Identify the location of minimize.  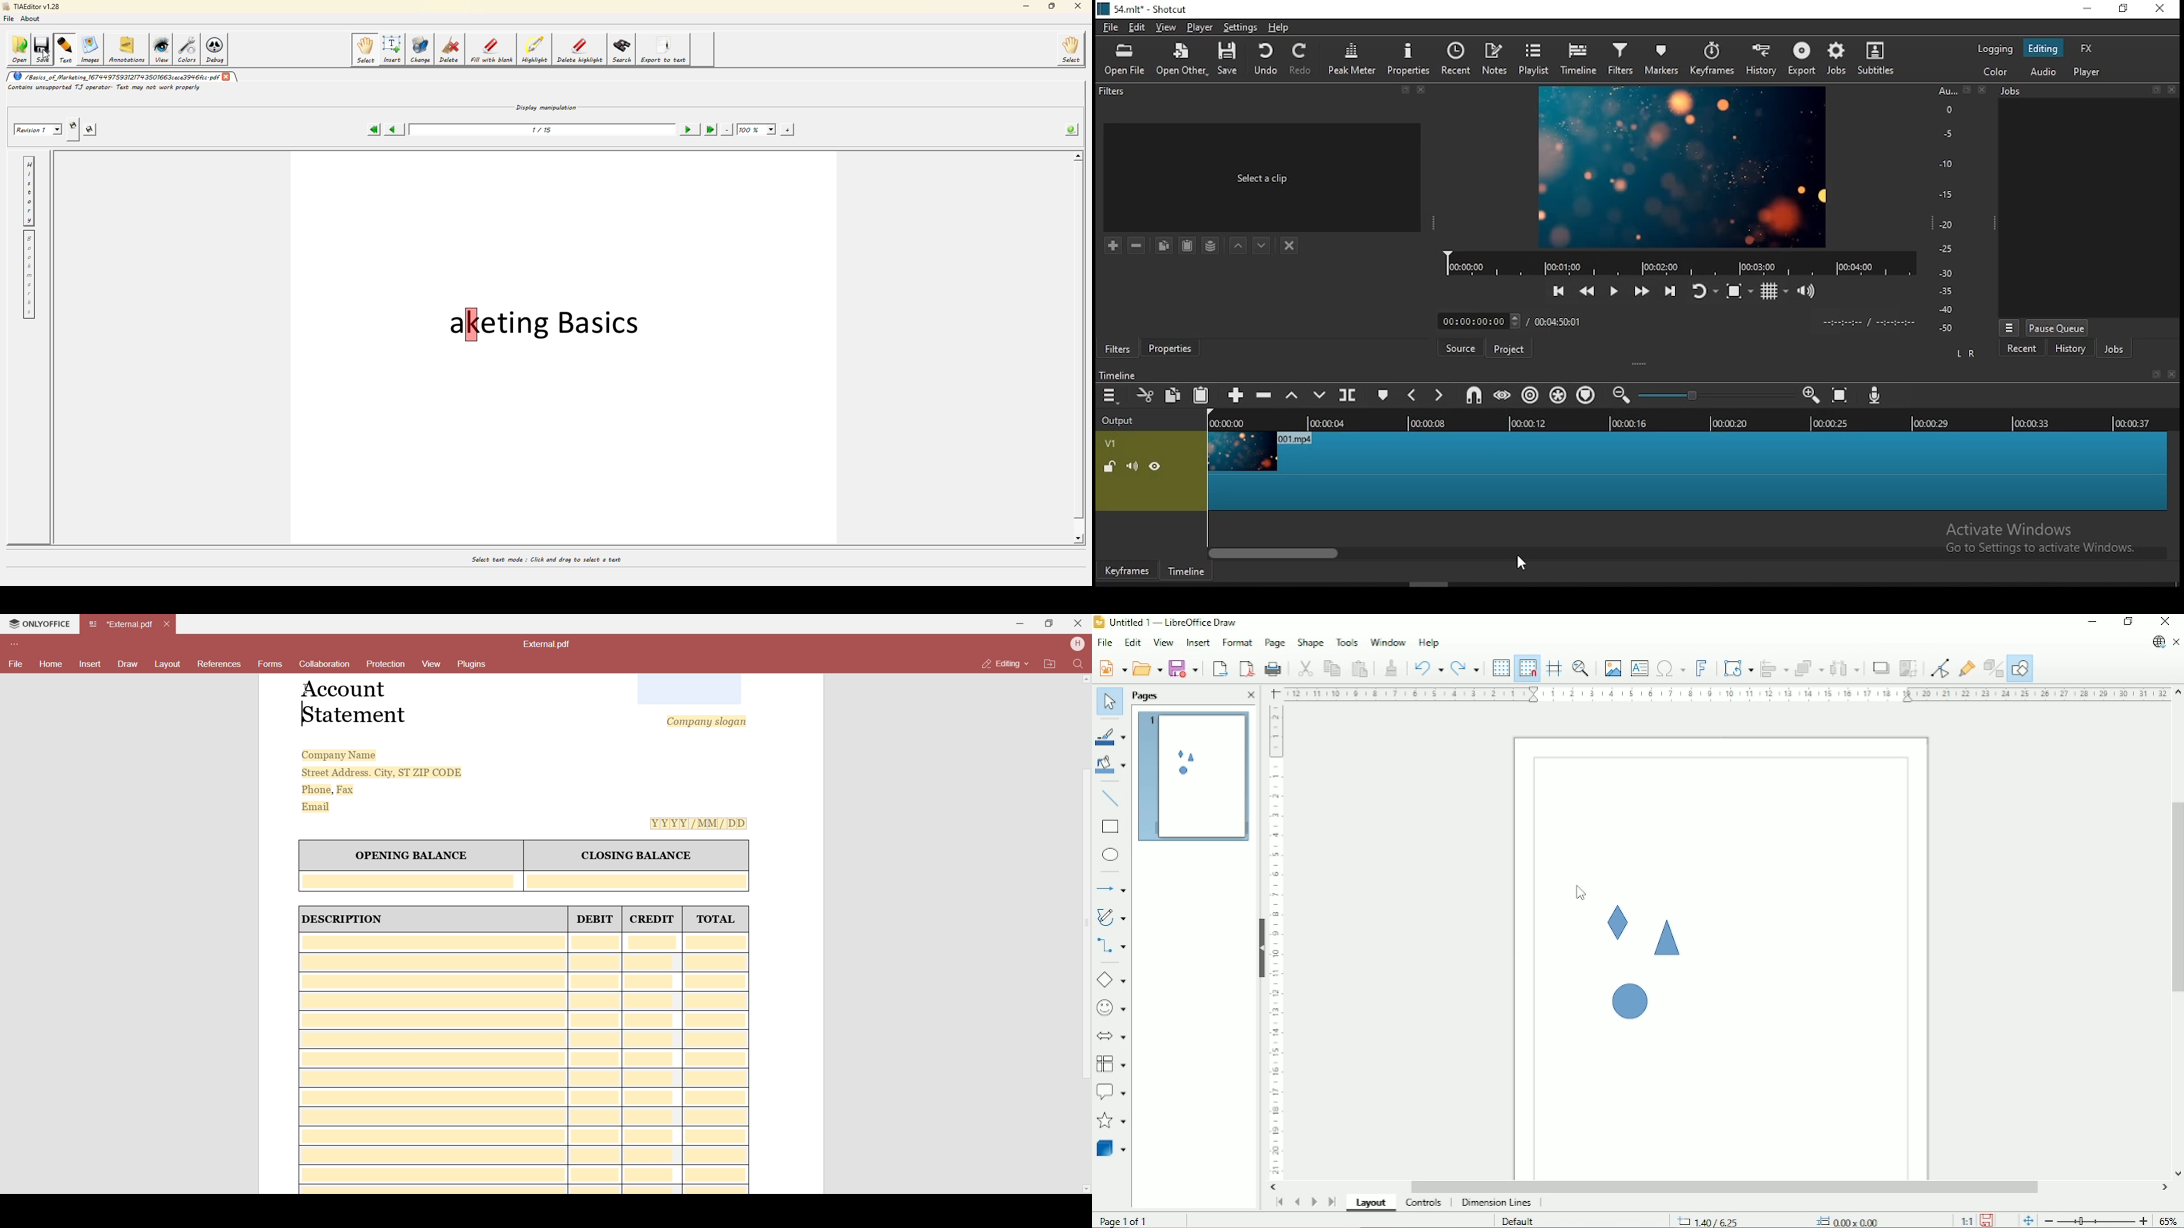
(2087, 9).